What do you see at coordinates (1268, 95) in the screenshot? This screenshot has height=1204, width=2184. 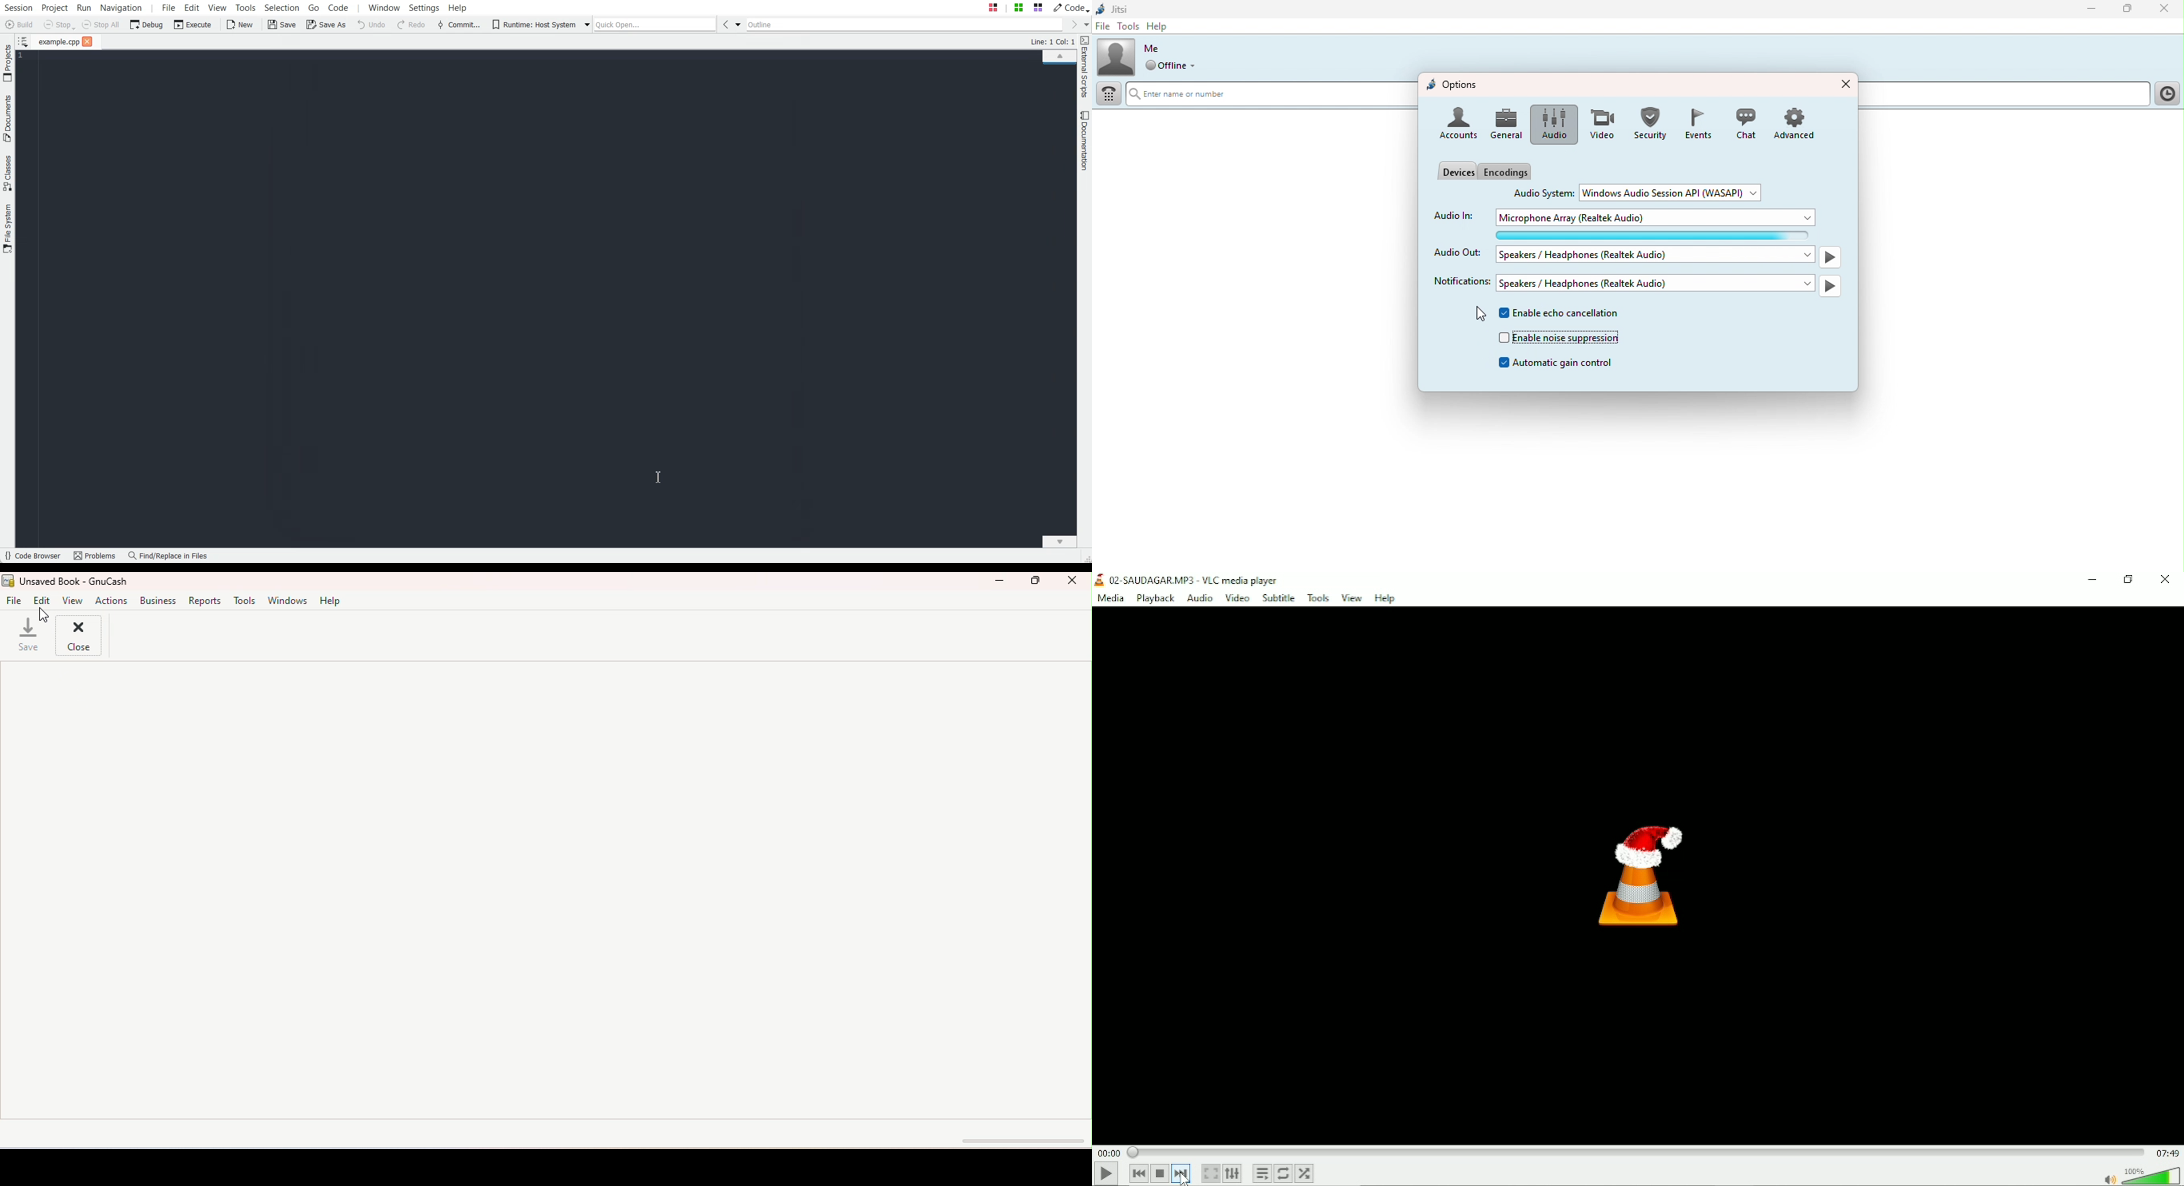 I see `Enter name or number` at bounding box center [1268, 95].